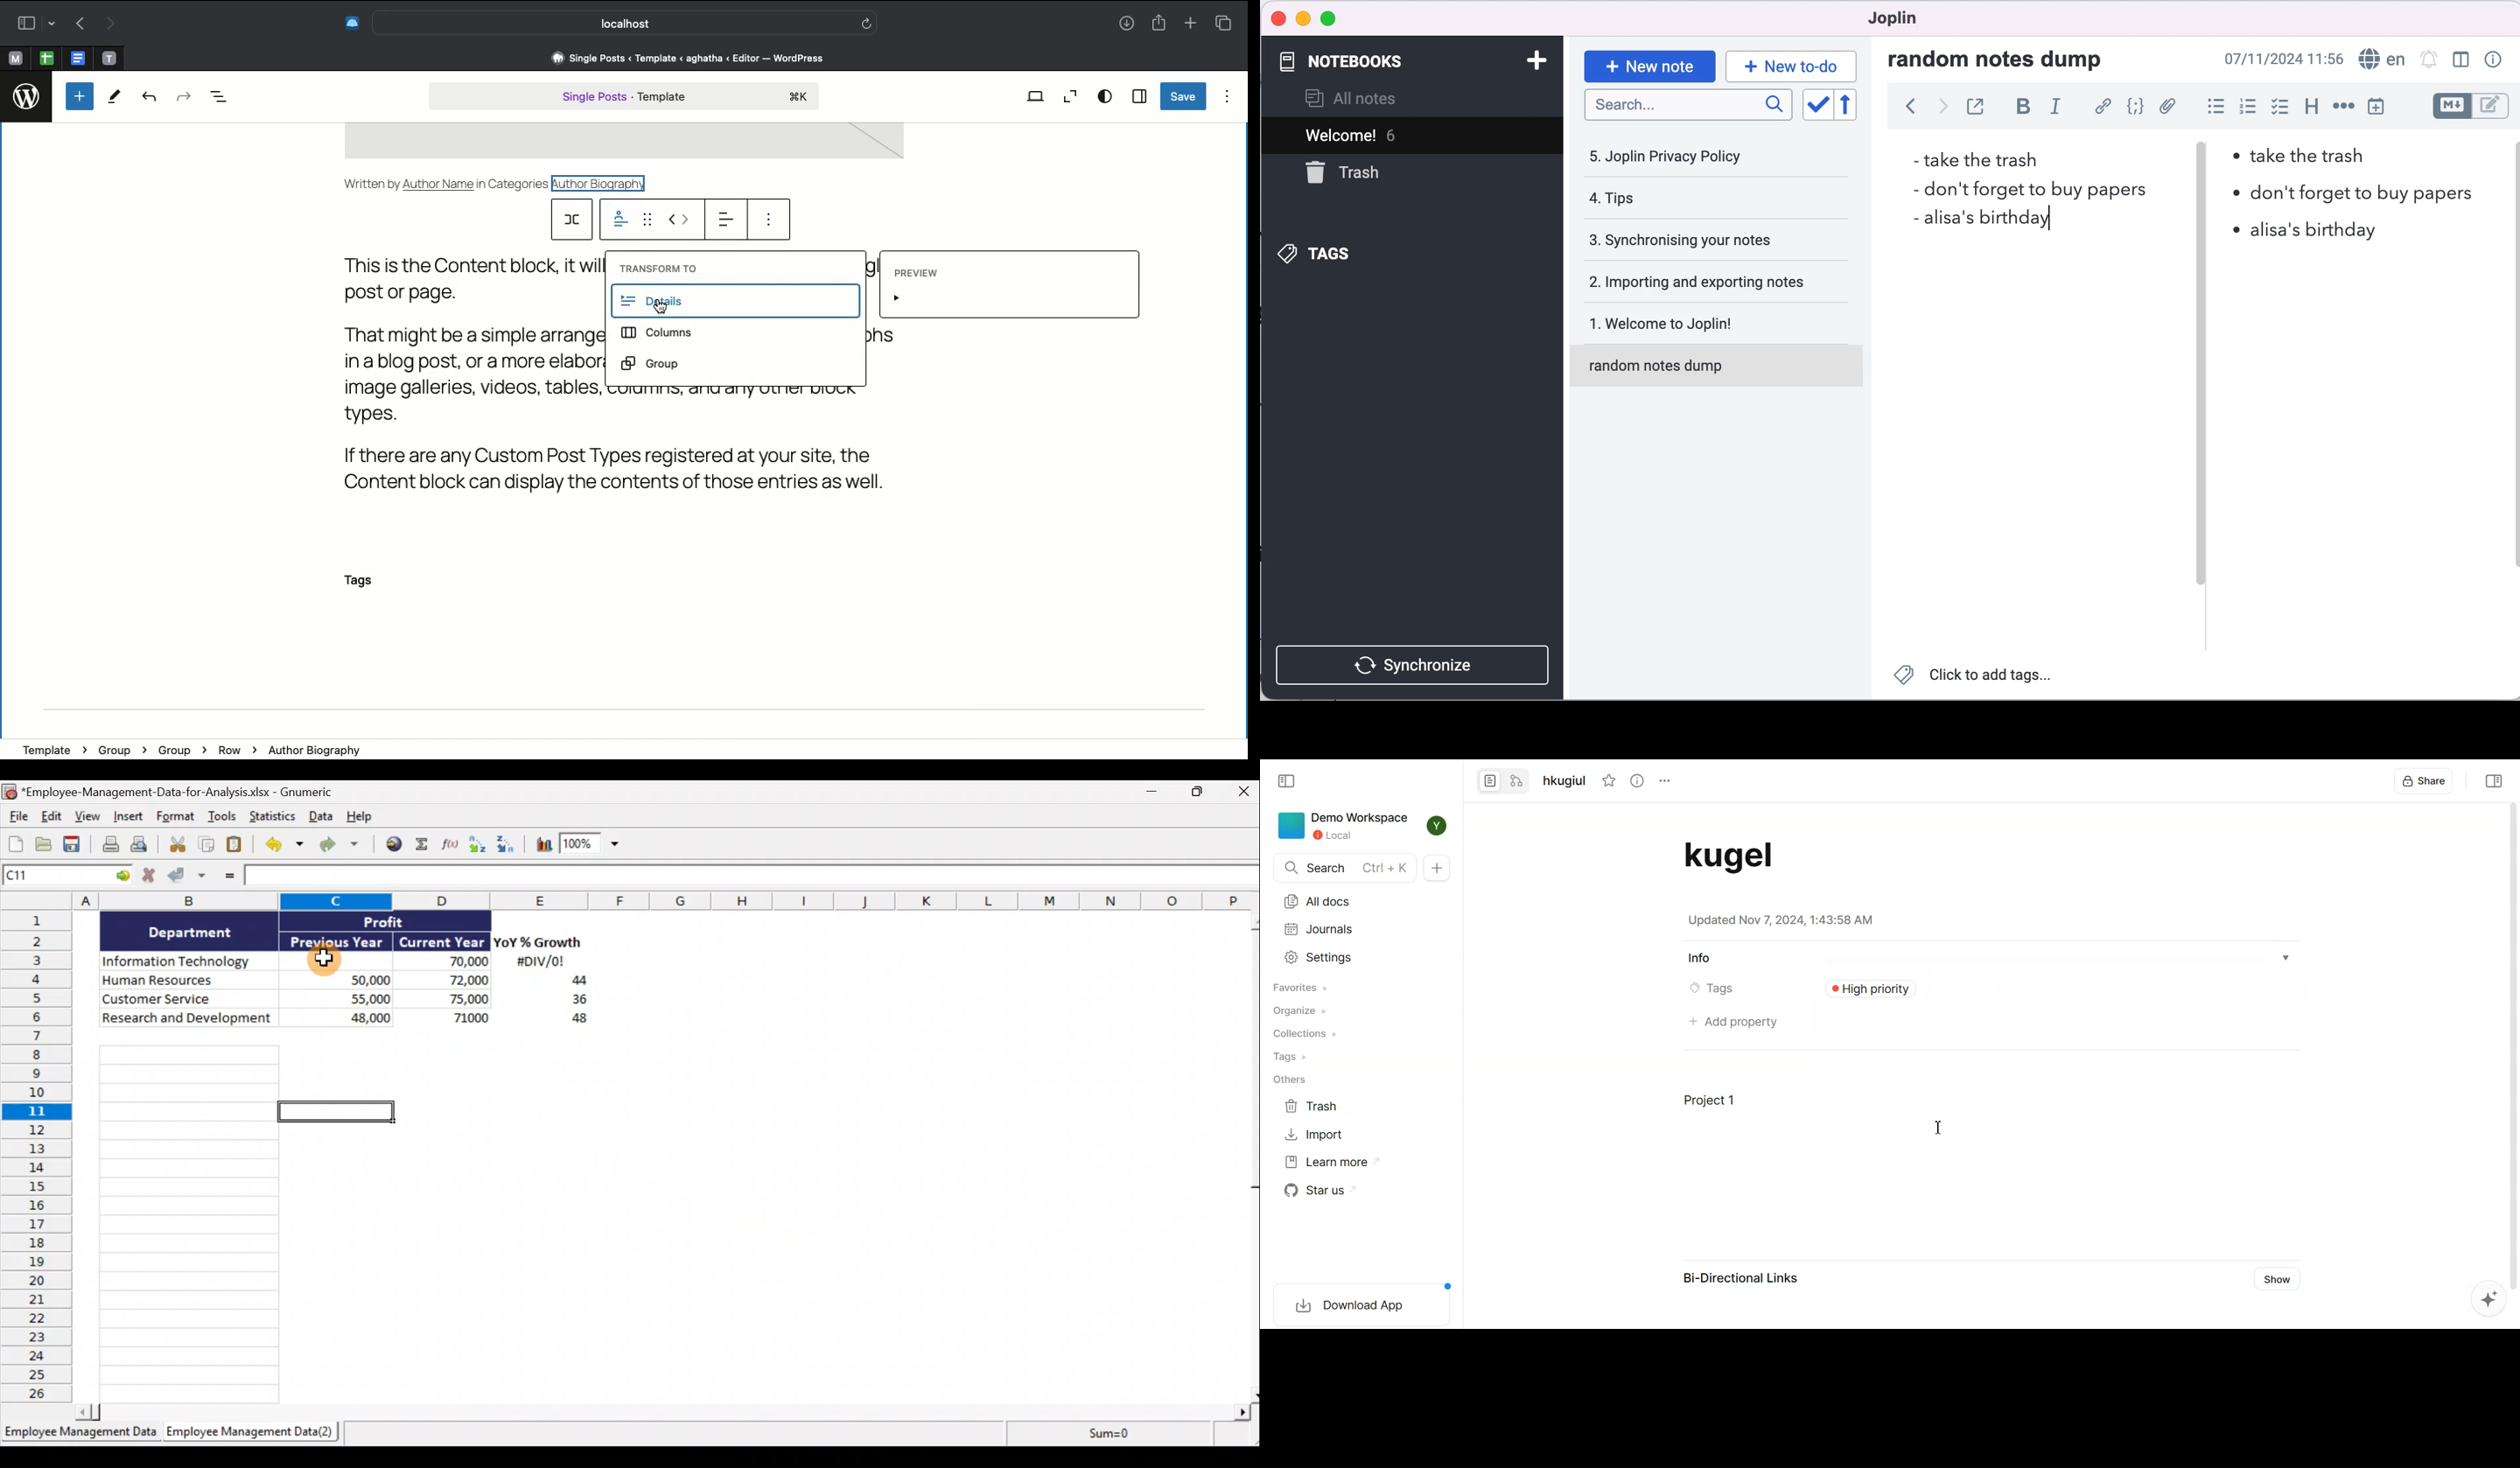  I want to click on Author biography, so click(320, 748).